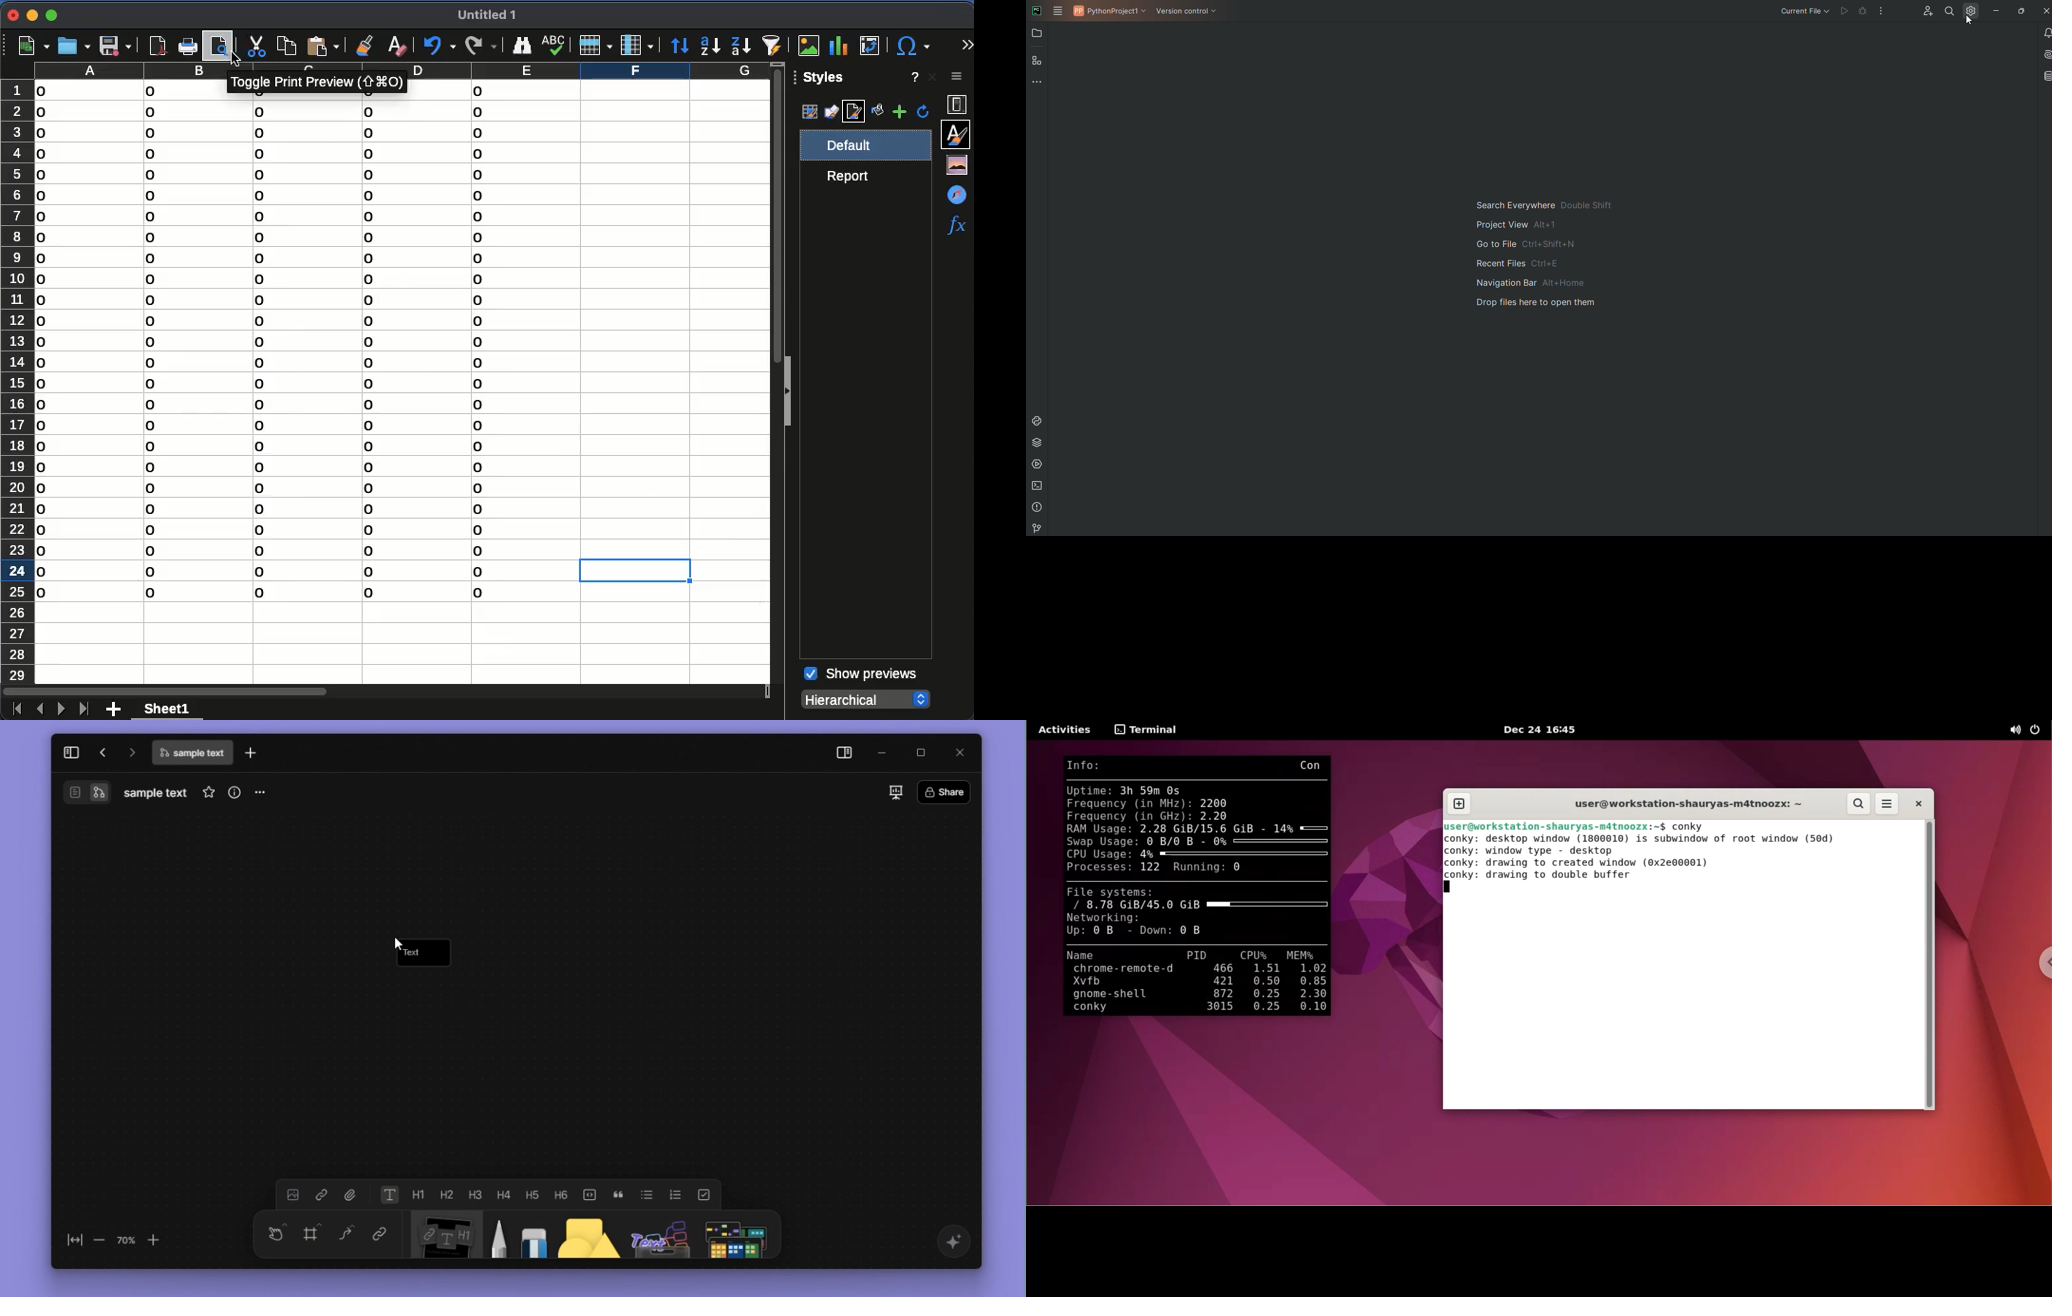 The image size is (2072, 1316). I want to click on descending, so click(741, 46).